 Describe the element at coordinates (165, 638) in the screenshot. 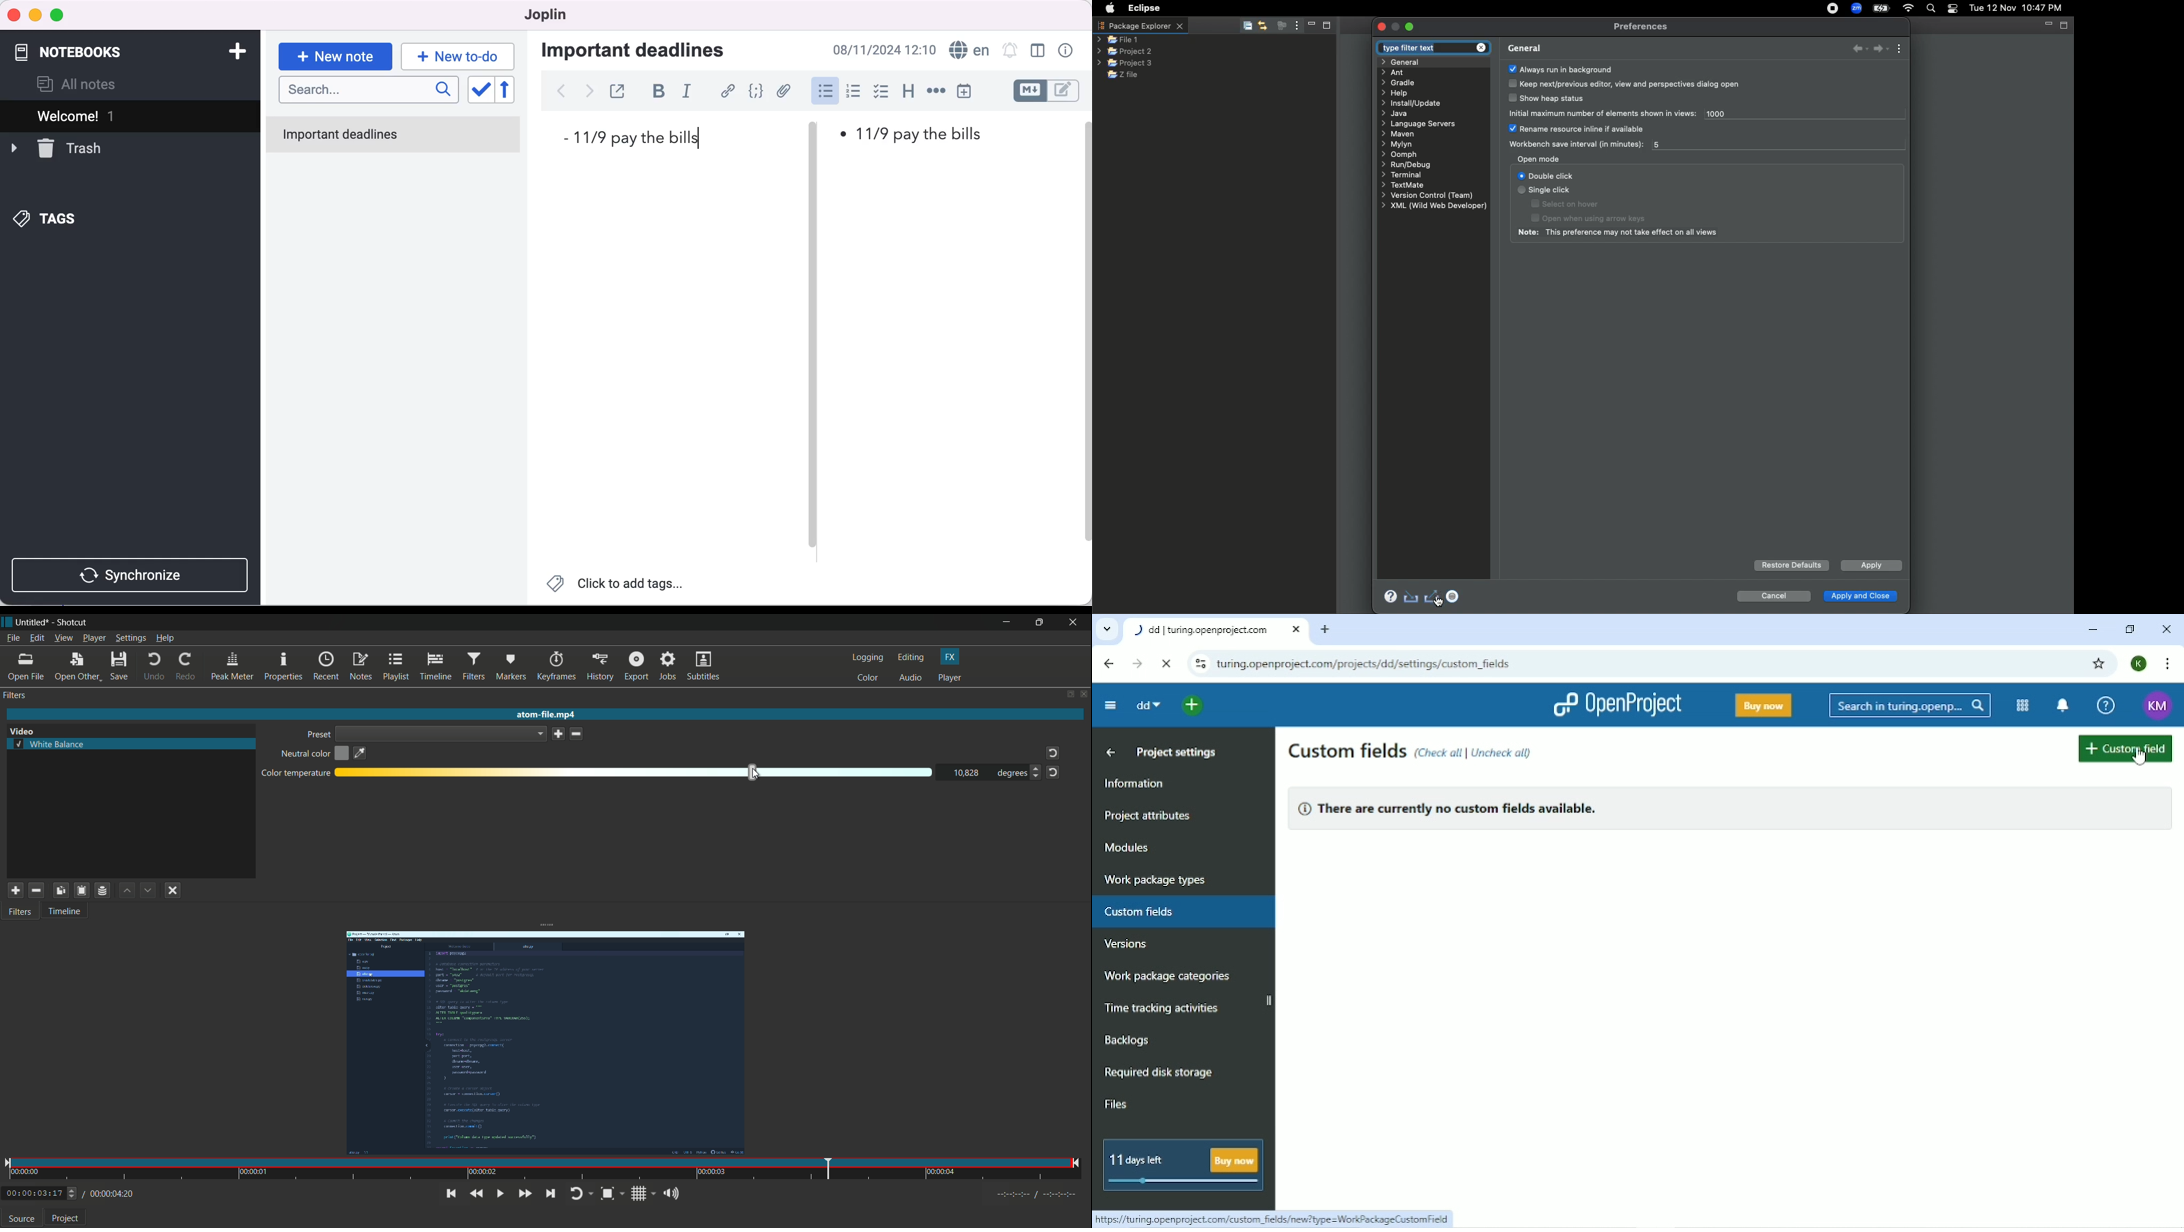

I see `help menu` at that location.